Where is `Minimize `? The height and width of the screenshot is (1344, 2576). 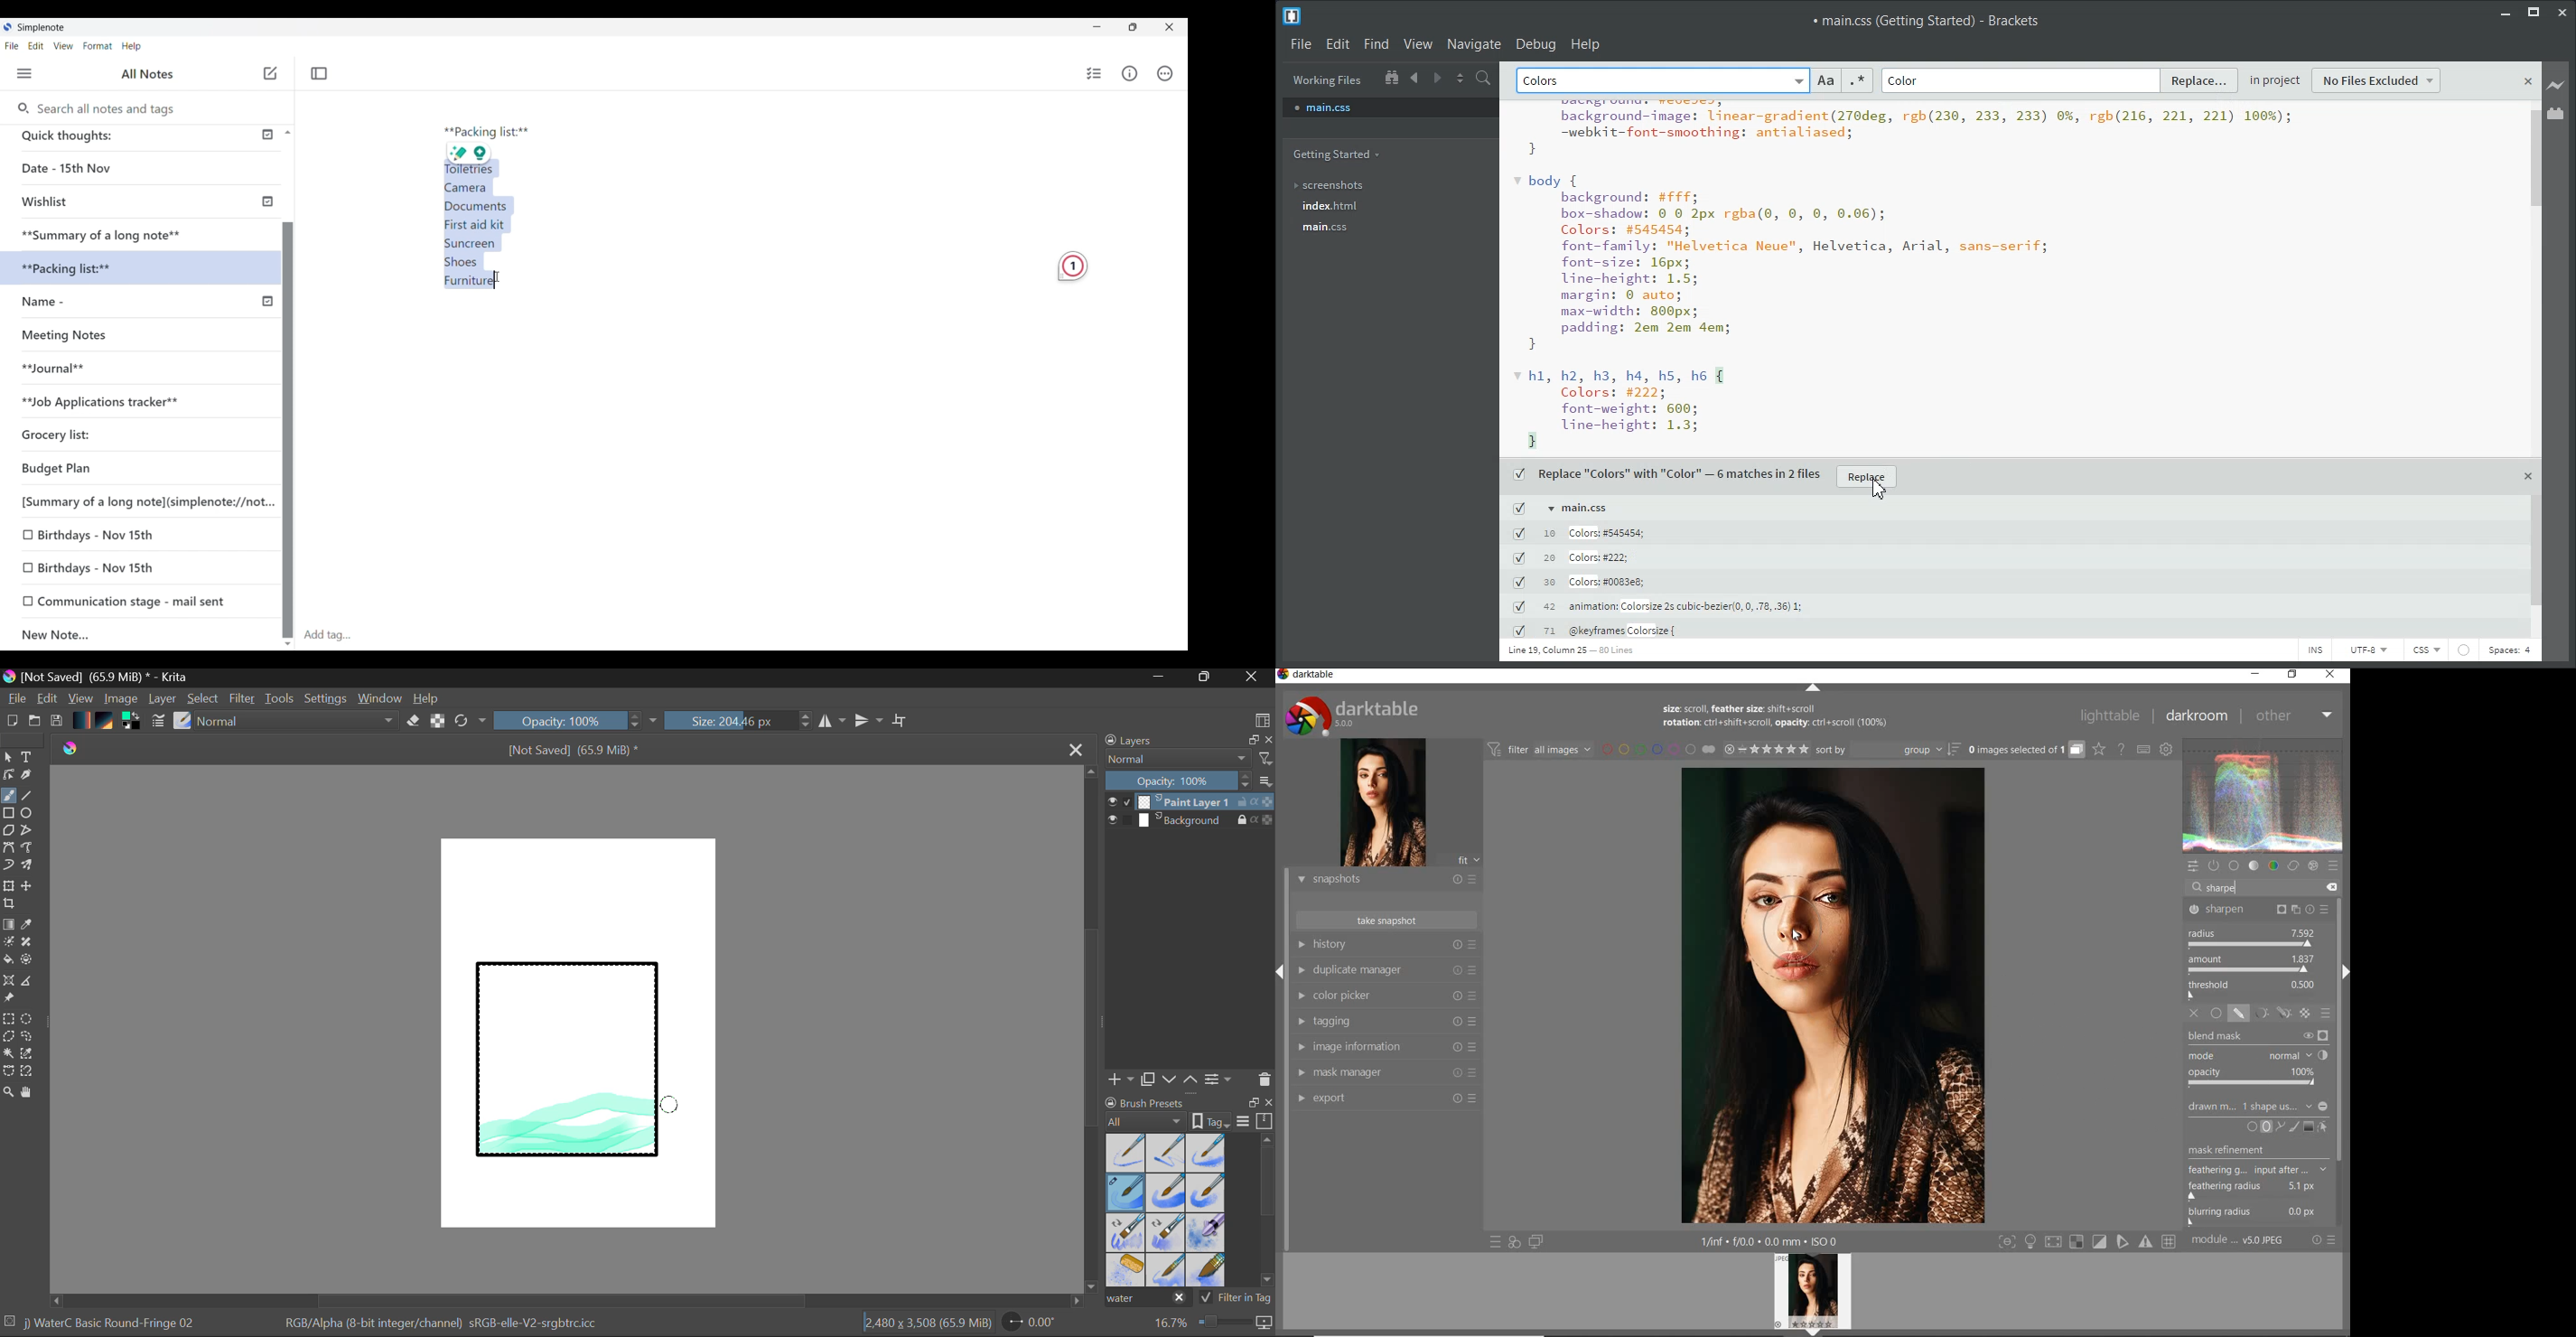 Minimize  is located at coordinates (1097, 27).